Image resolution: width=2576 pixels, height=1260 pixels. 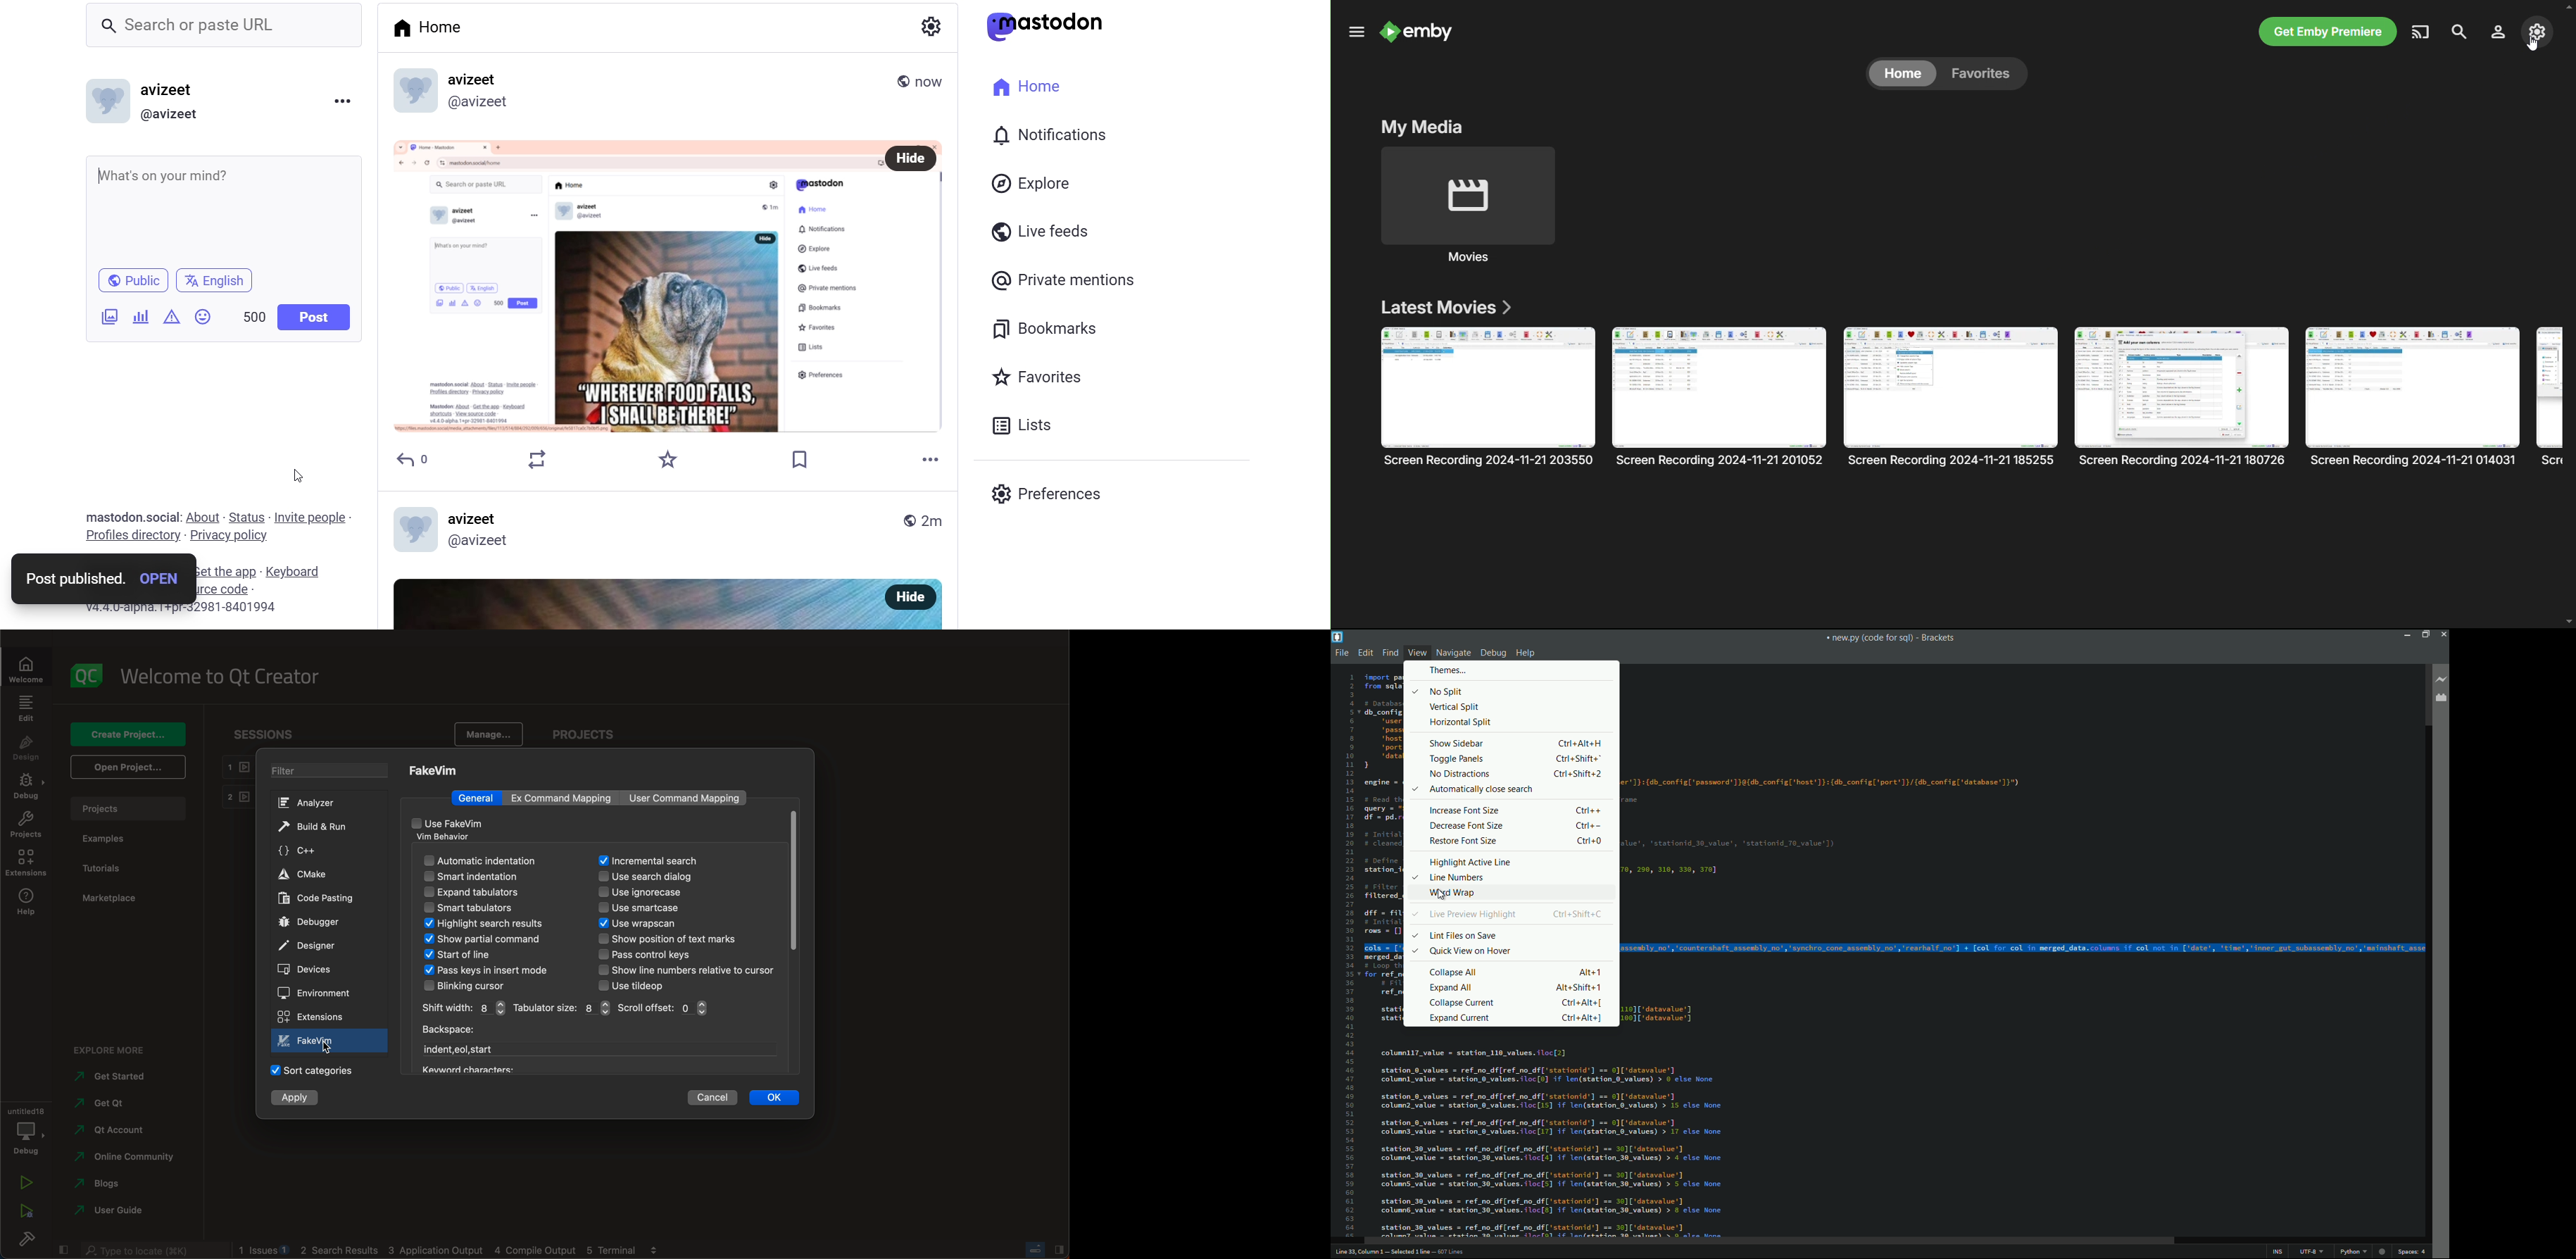 What do you see at coordinates (1471, 863) in the screenshot?
I see `highlight active line` at bounding box center [1471, 863].